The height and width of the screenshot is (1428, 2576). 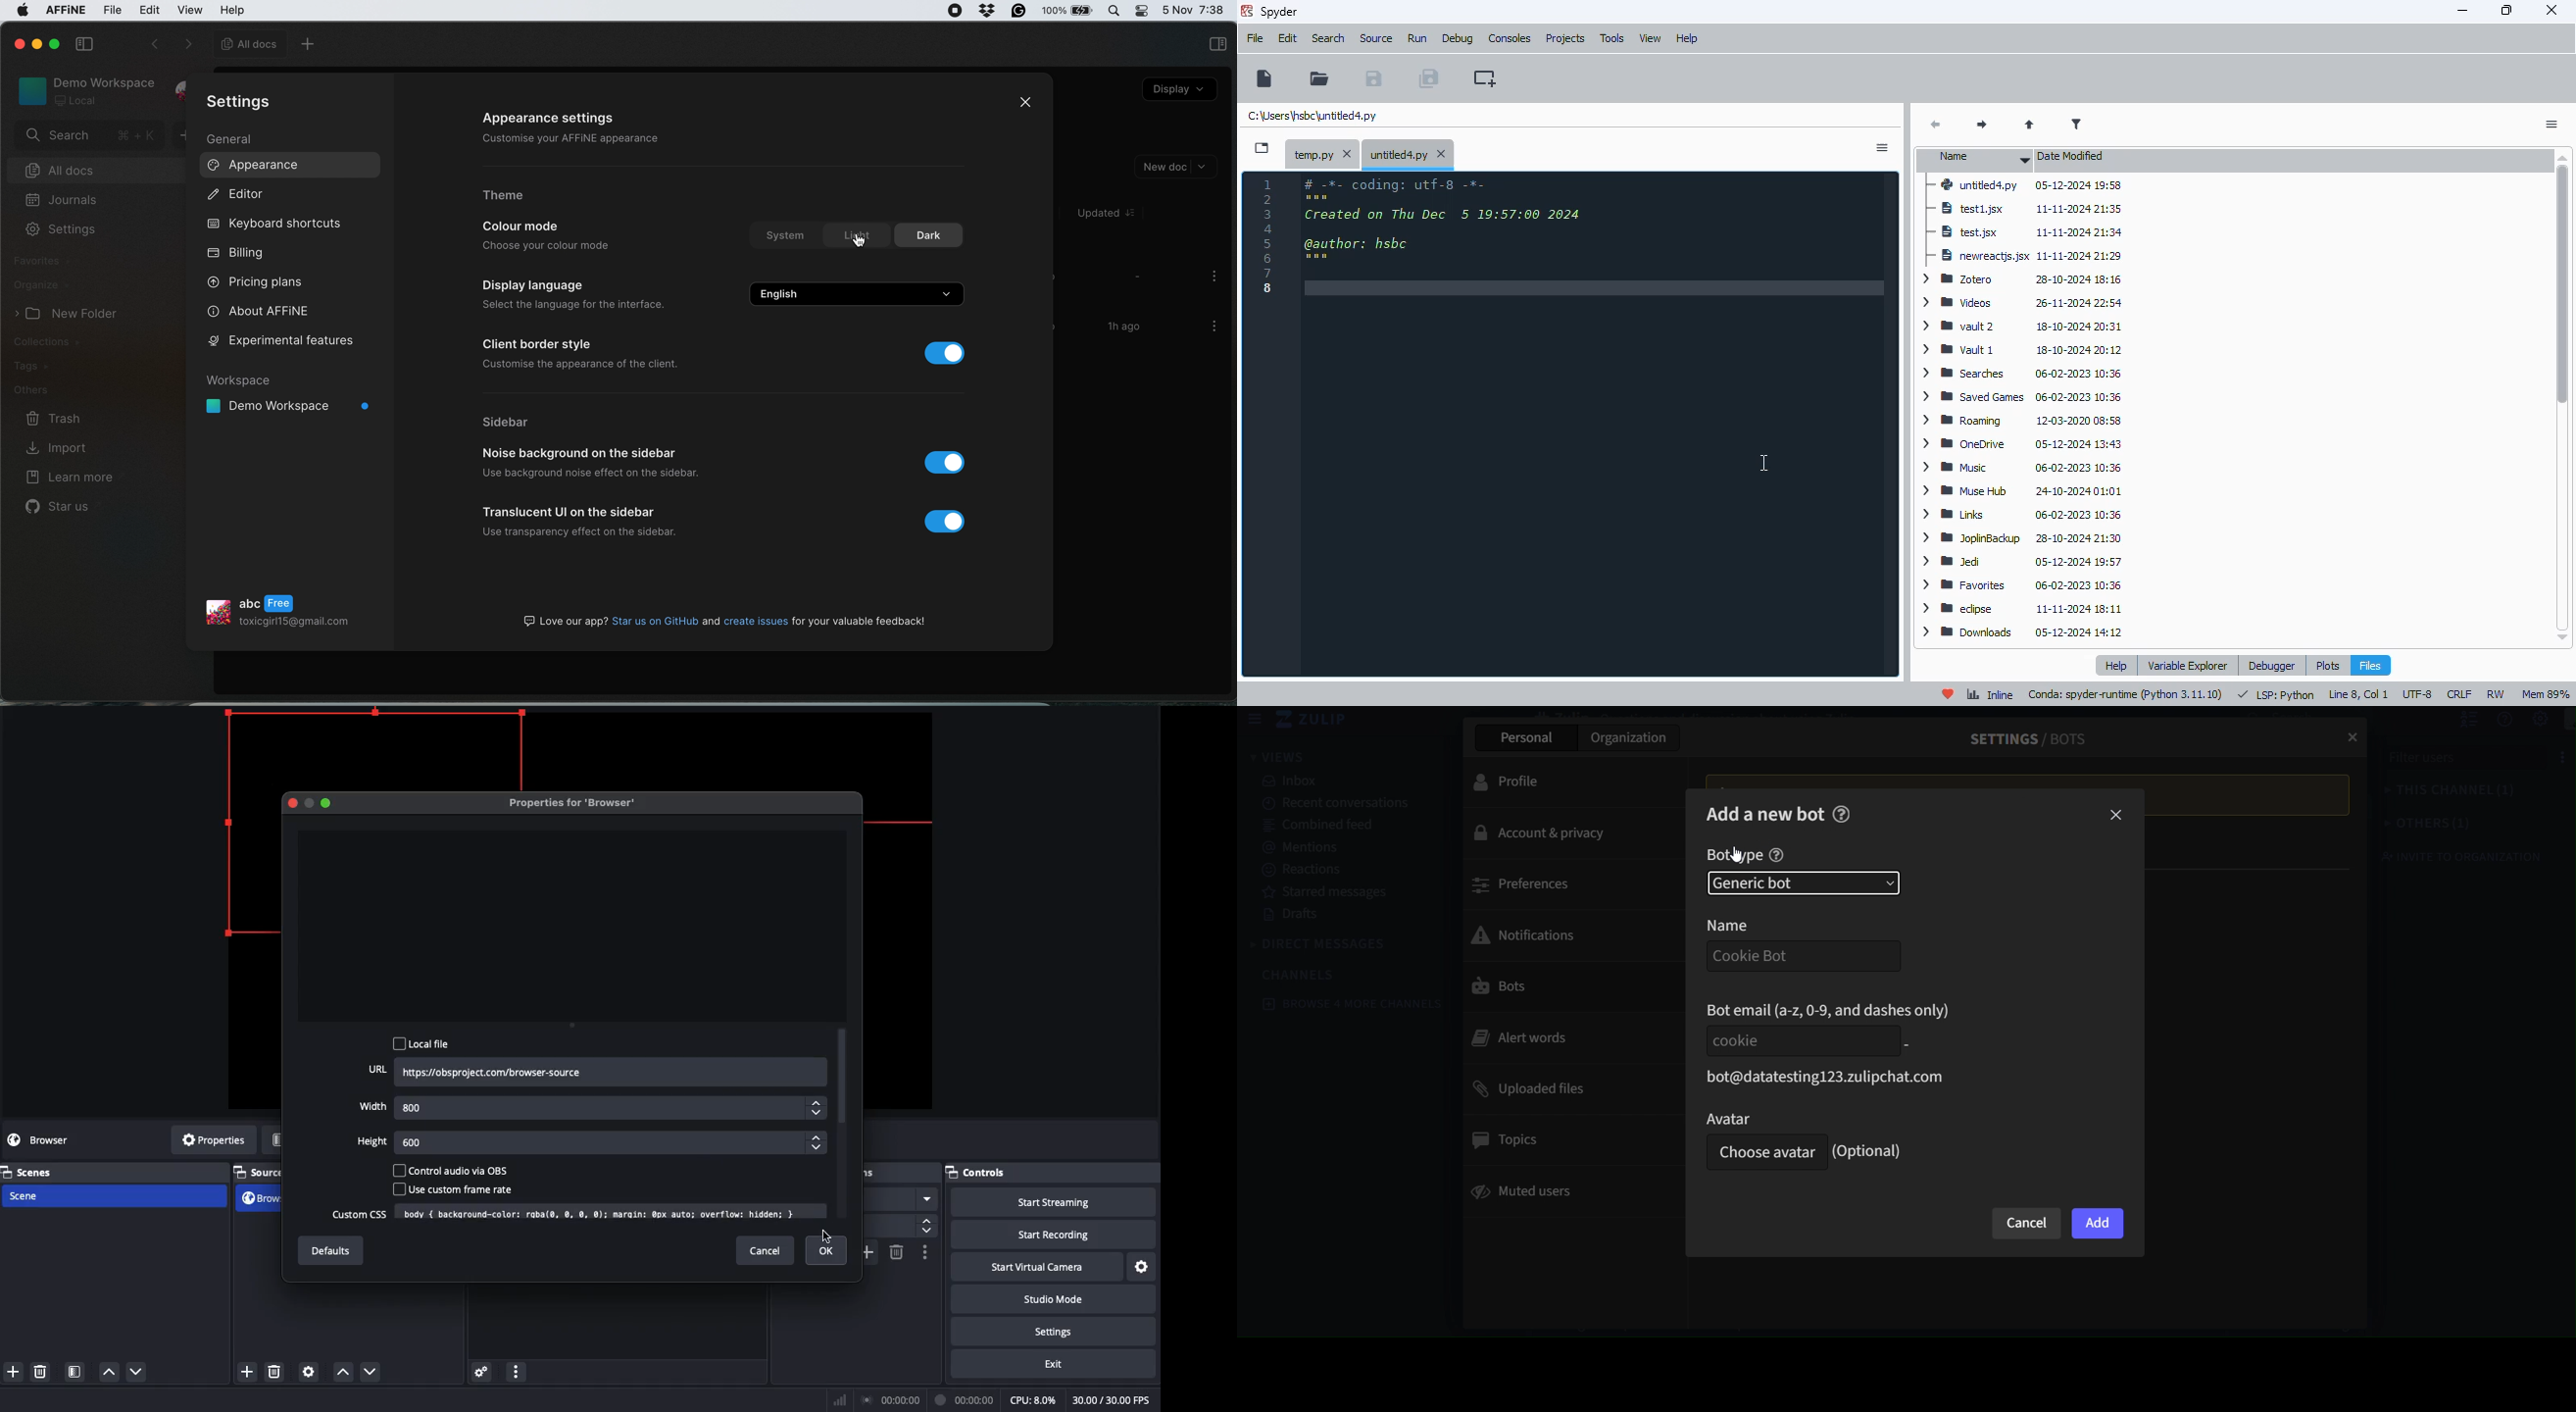 What do you see at coordinates (1975, 536) in the screenshot?
I see `JoplinBackup` at bounding box center [1975, 536].